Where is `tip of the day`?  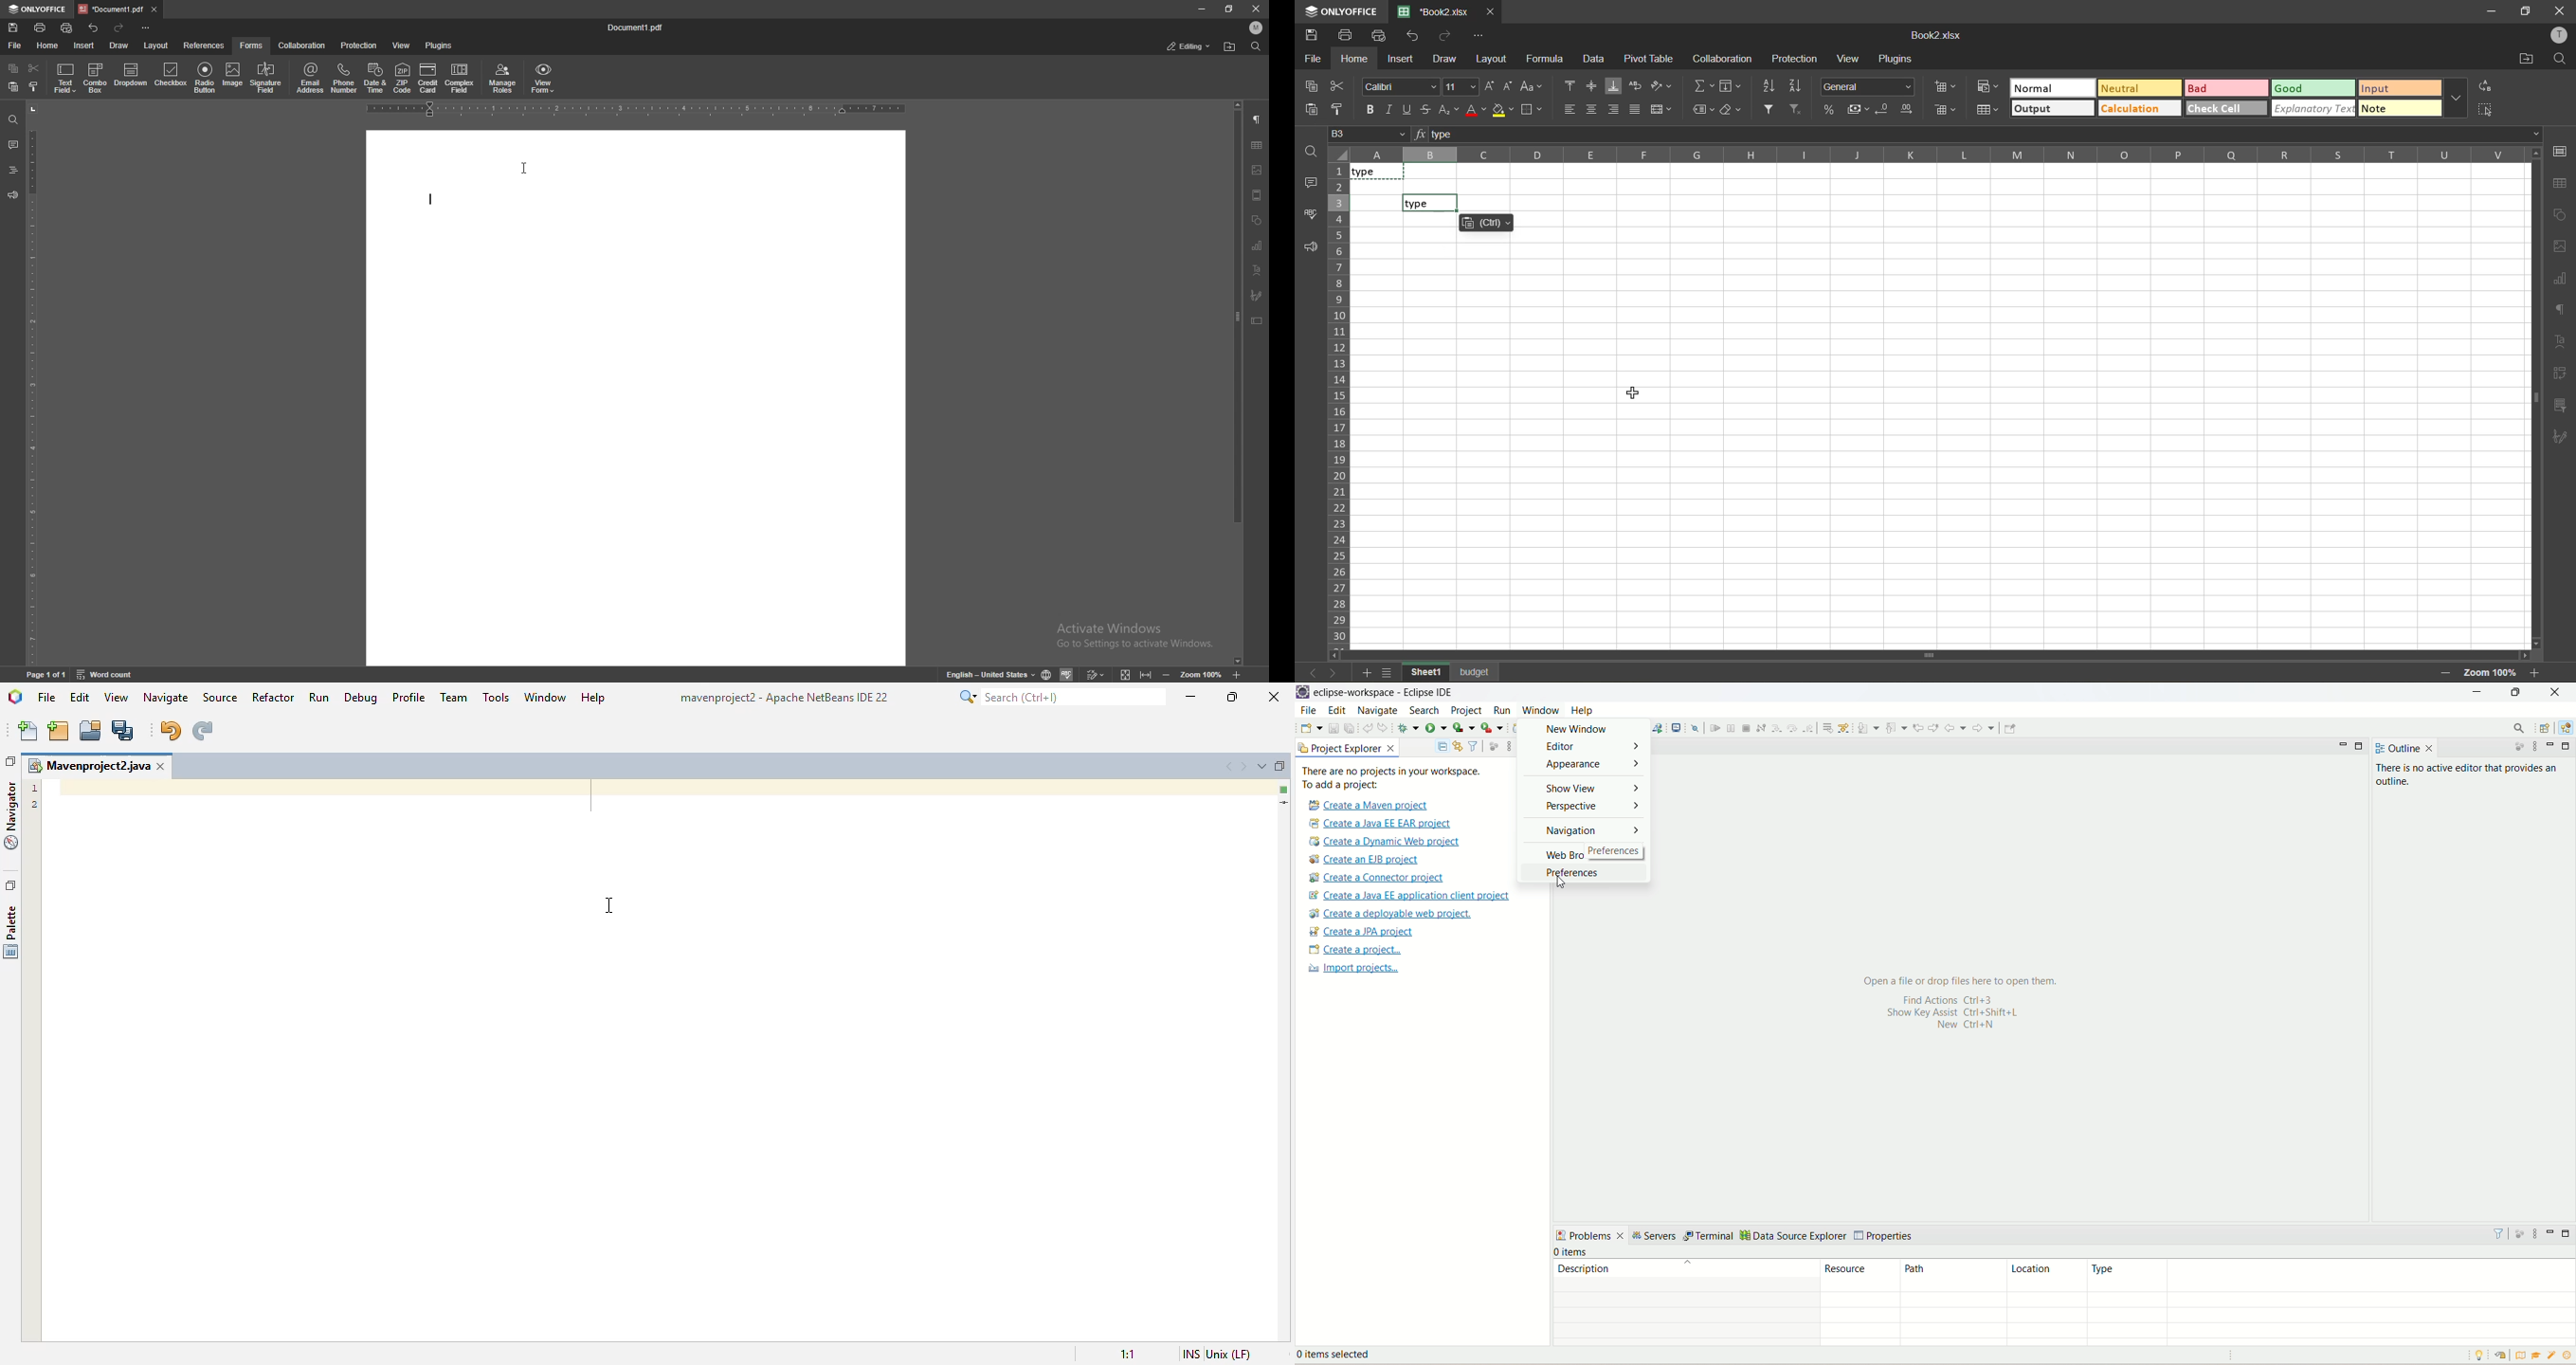 tip of the day is located at coordinates (2482, 1355).